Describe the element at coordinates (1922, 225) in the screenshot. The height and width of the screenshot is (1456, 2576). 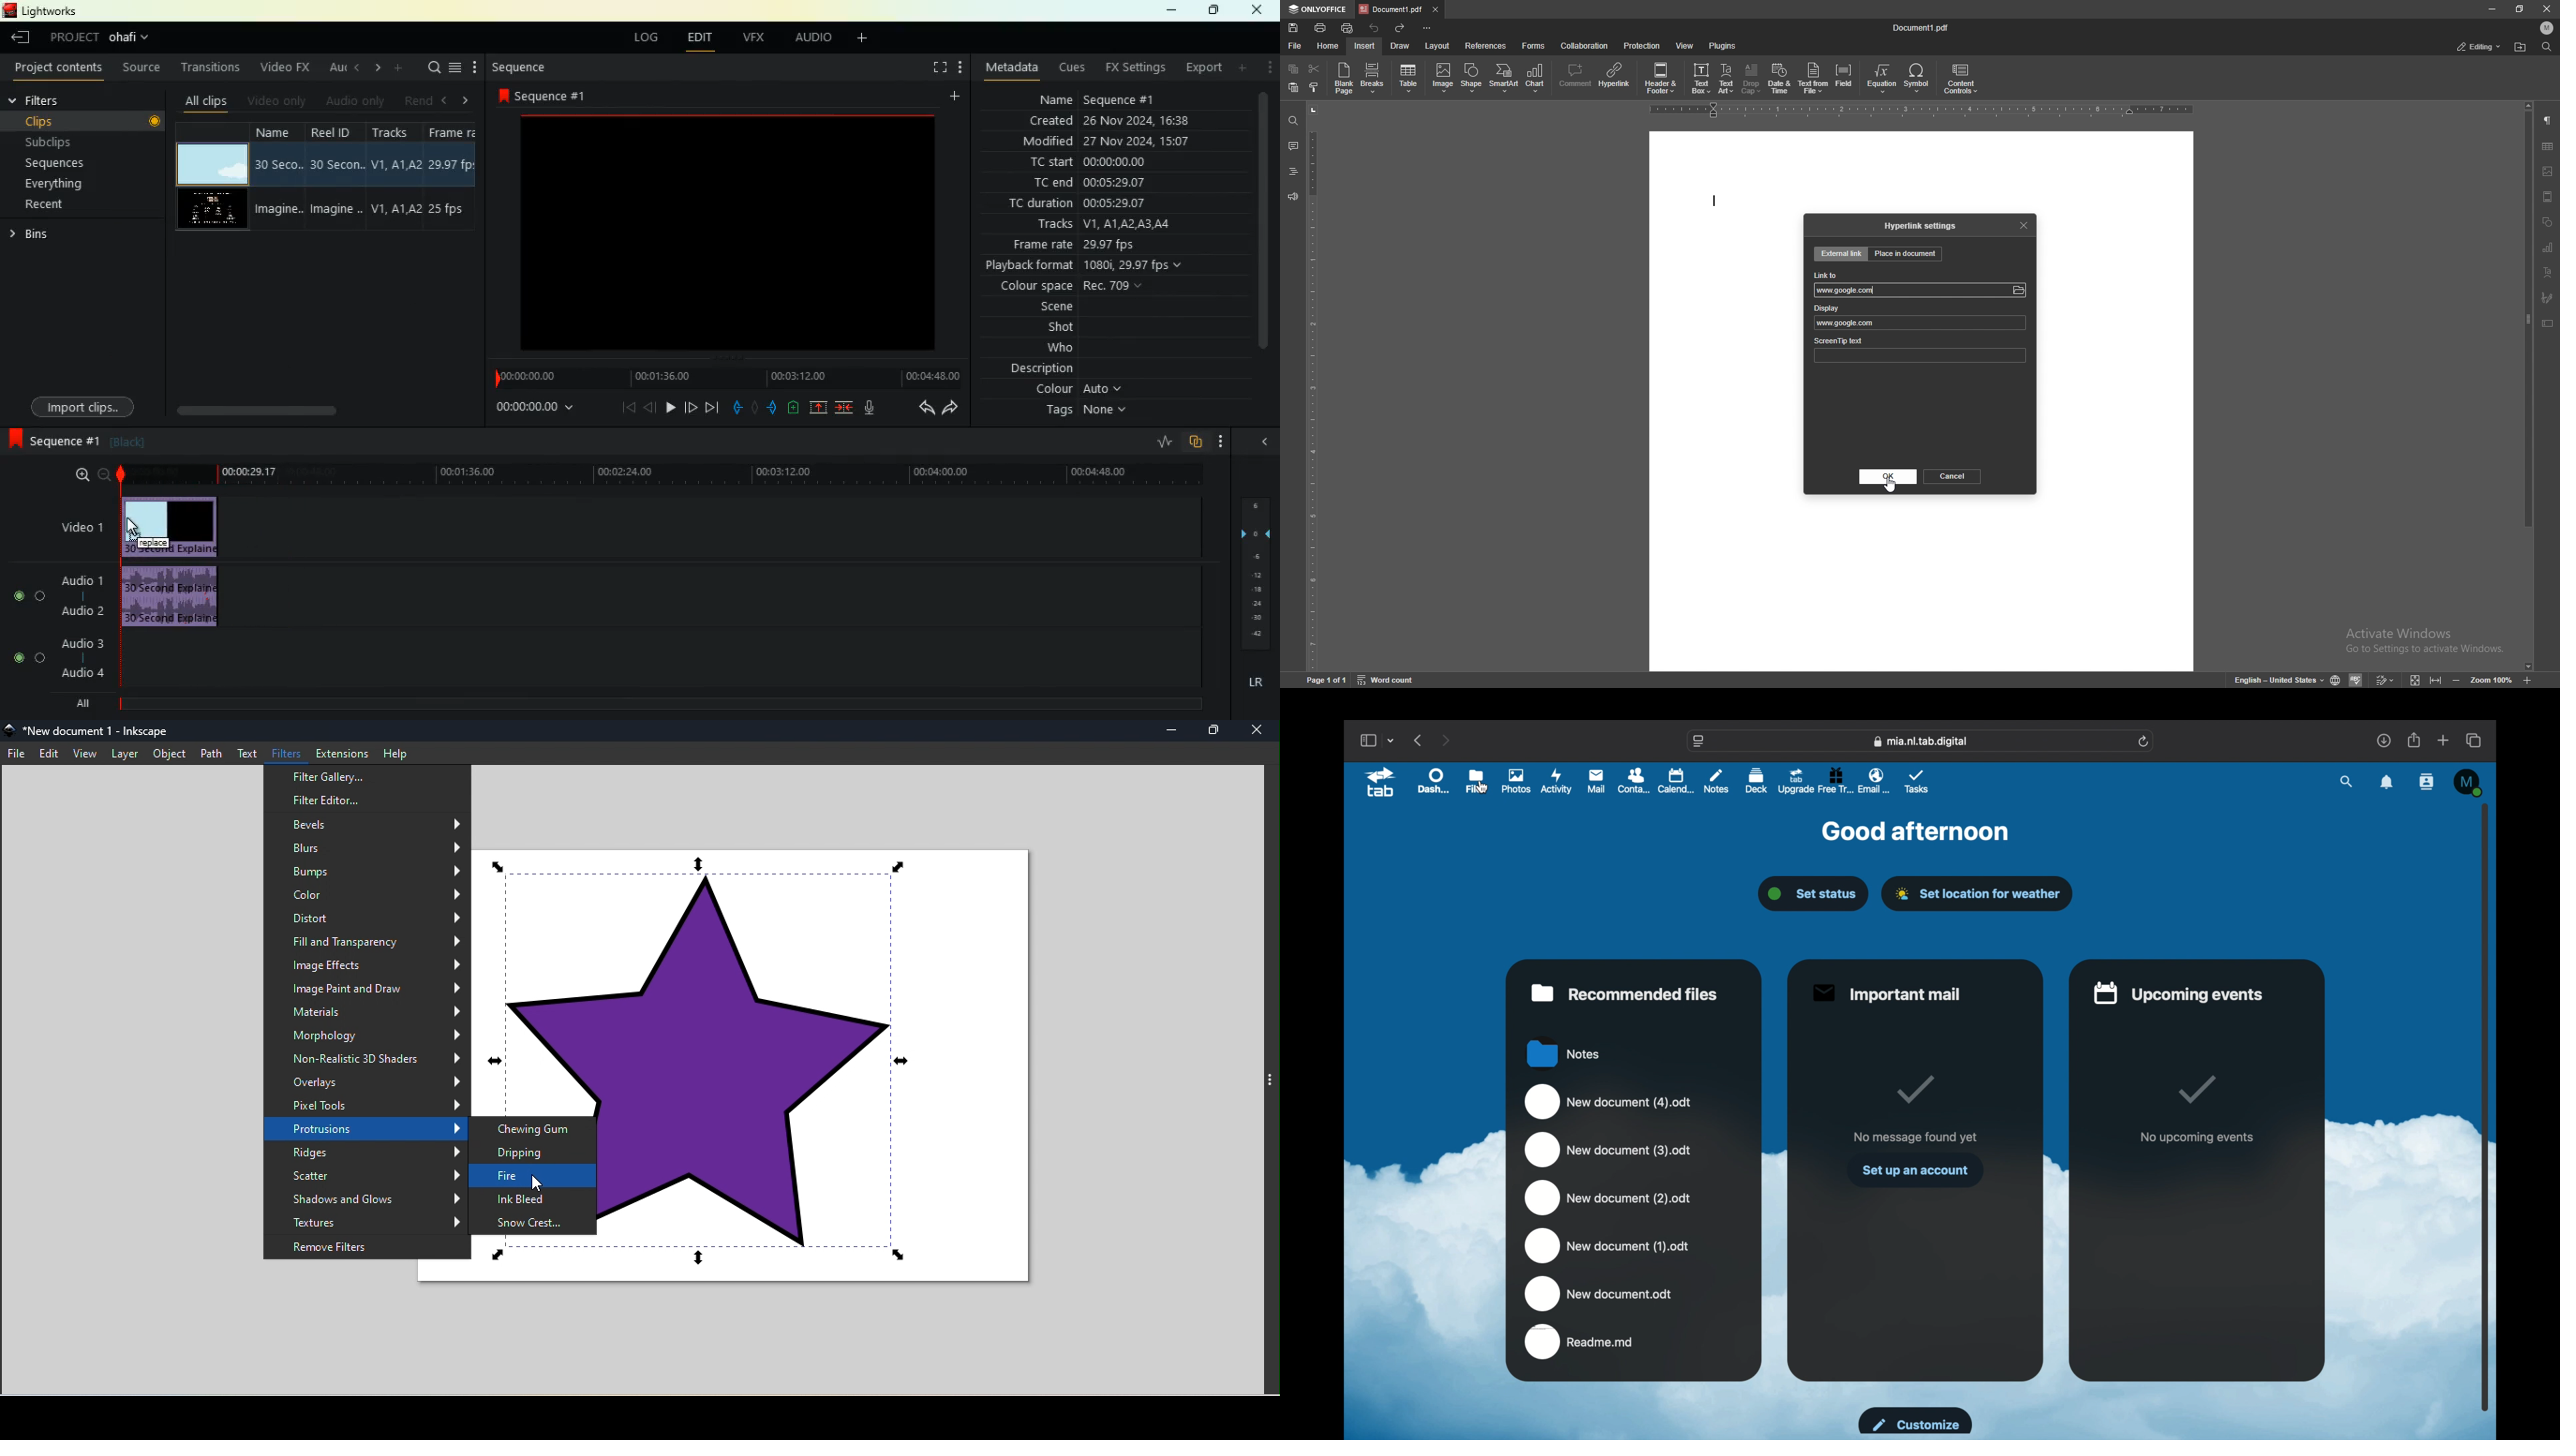
I see `hyperlink settings` at that location.